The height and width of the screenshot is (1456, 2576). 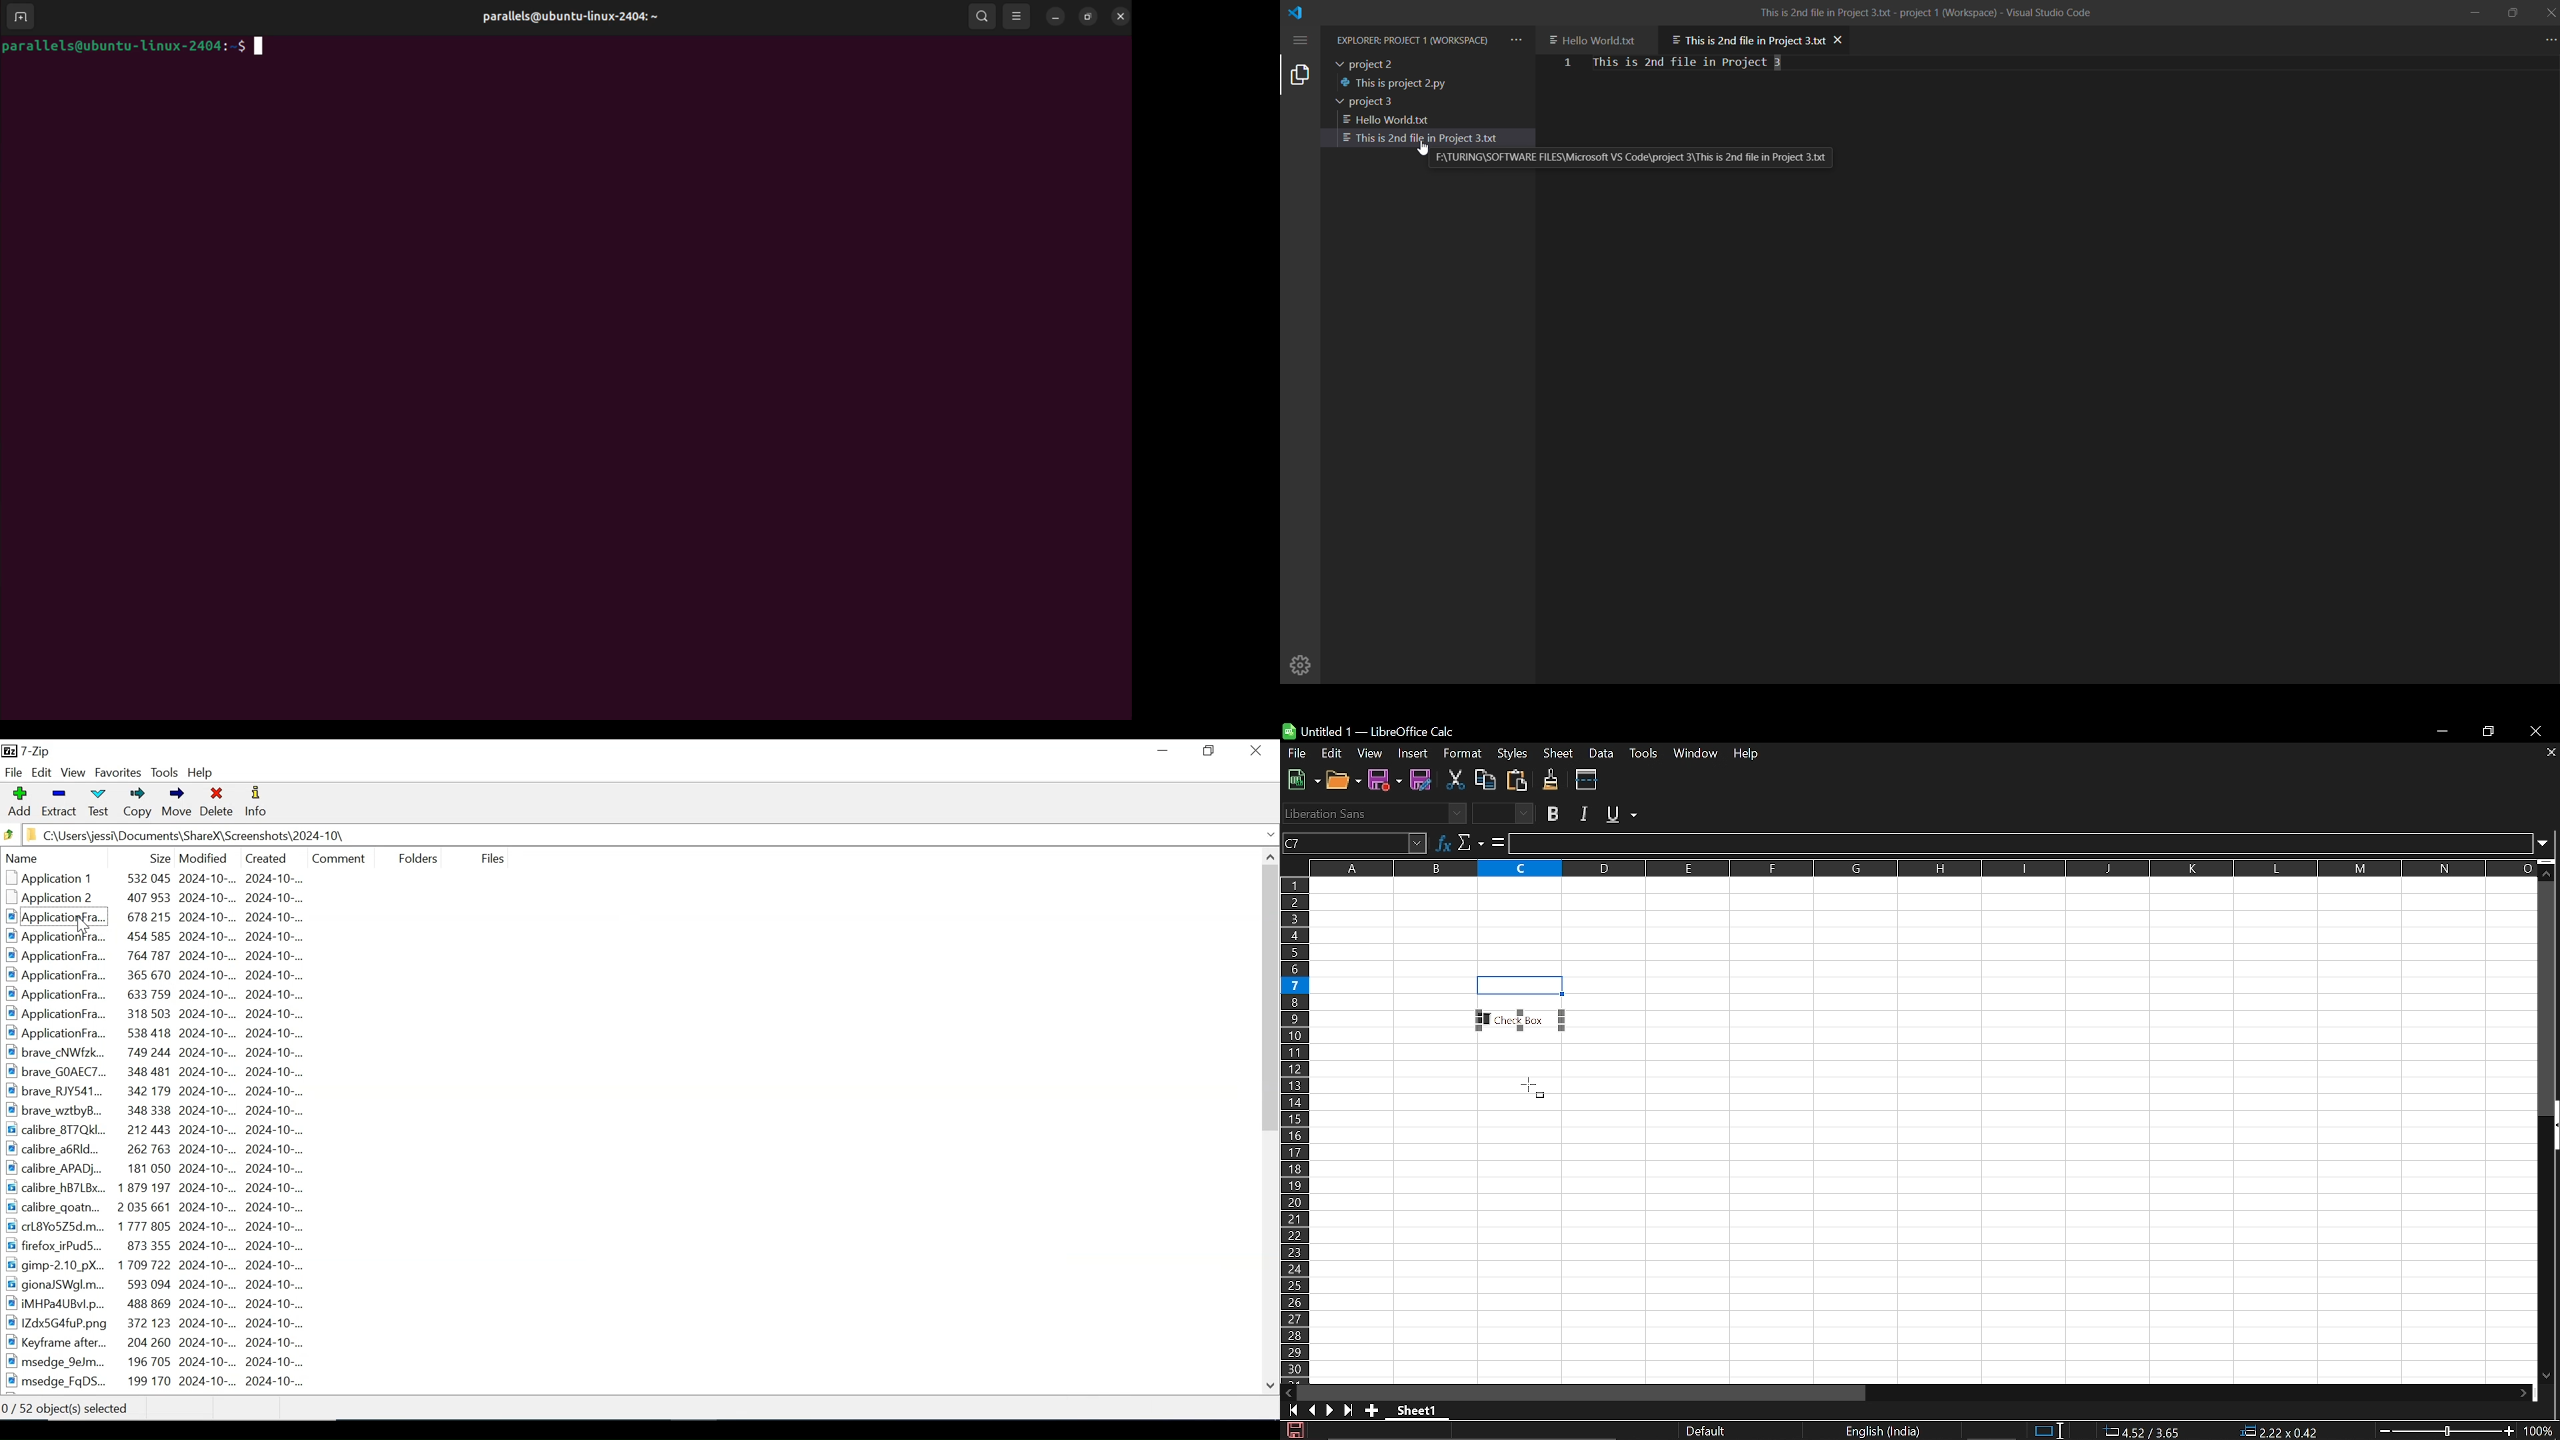 What do you see at coordinates (2540, 731) in the screenshot?
I see `Close ` at bounding box center [2540, 731].